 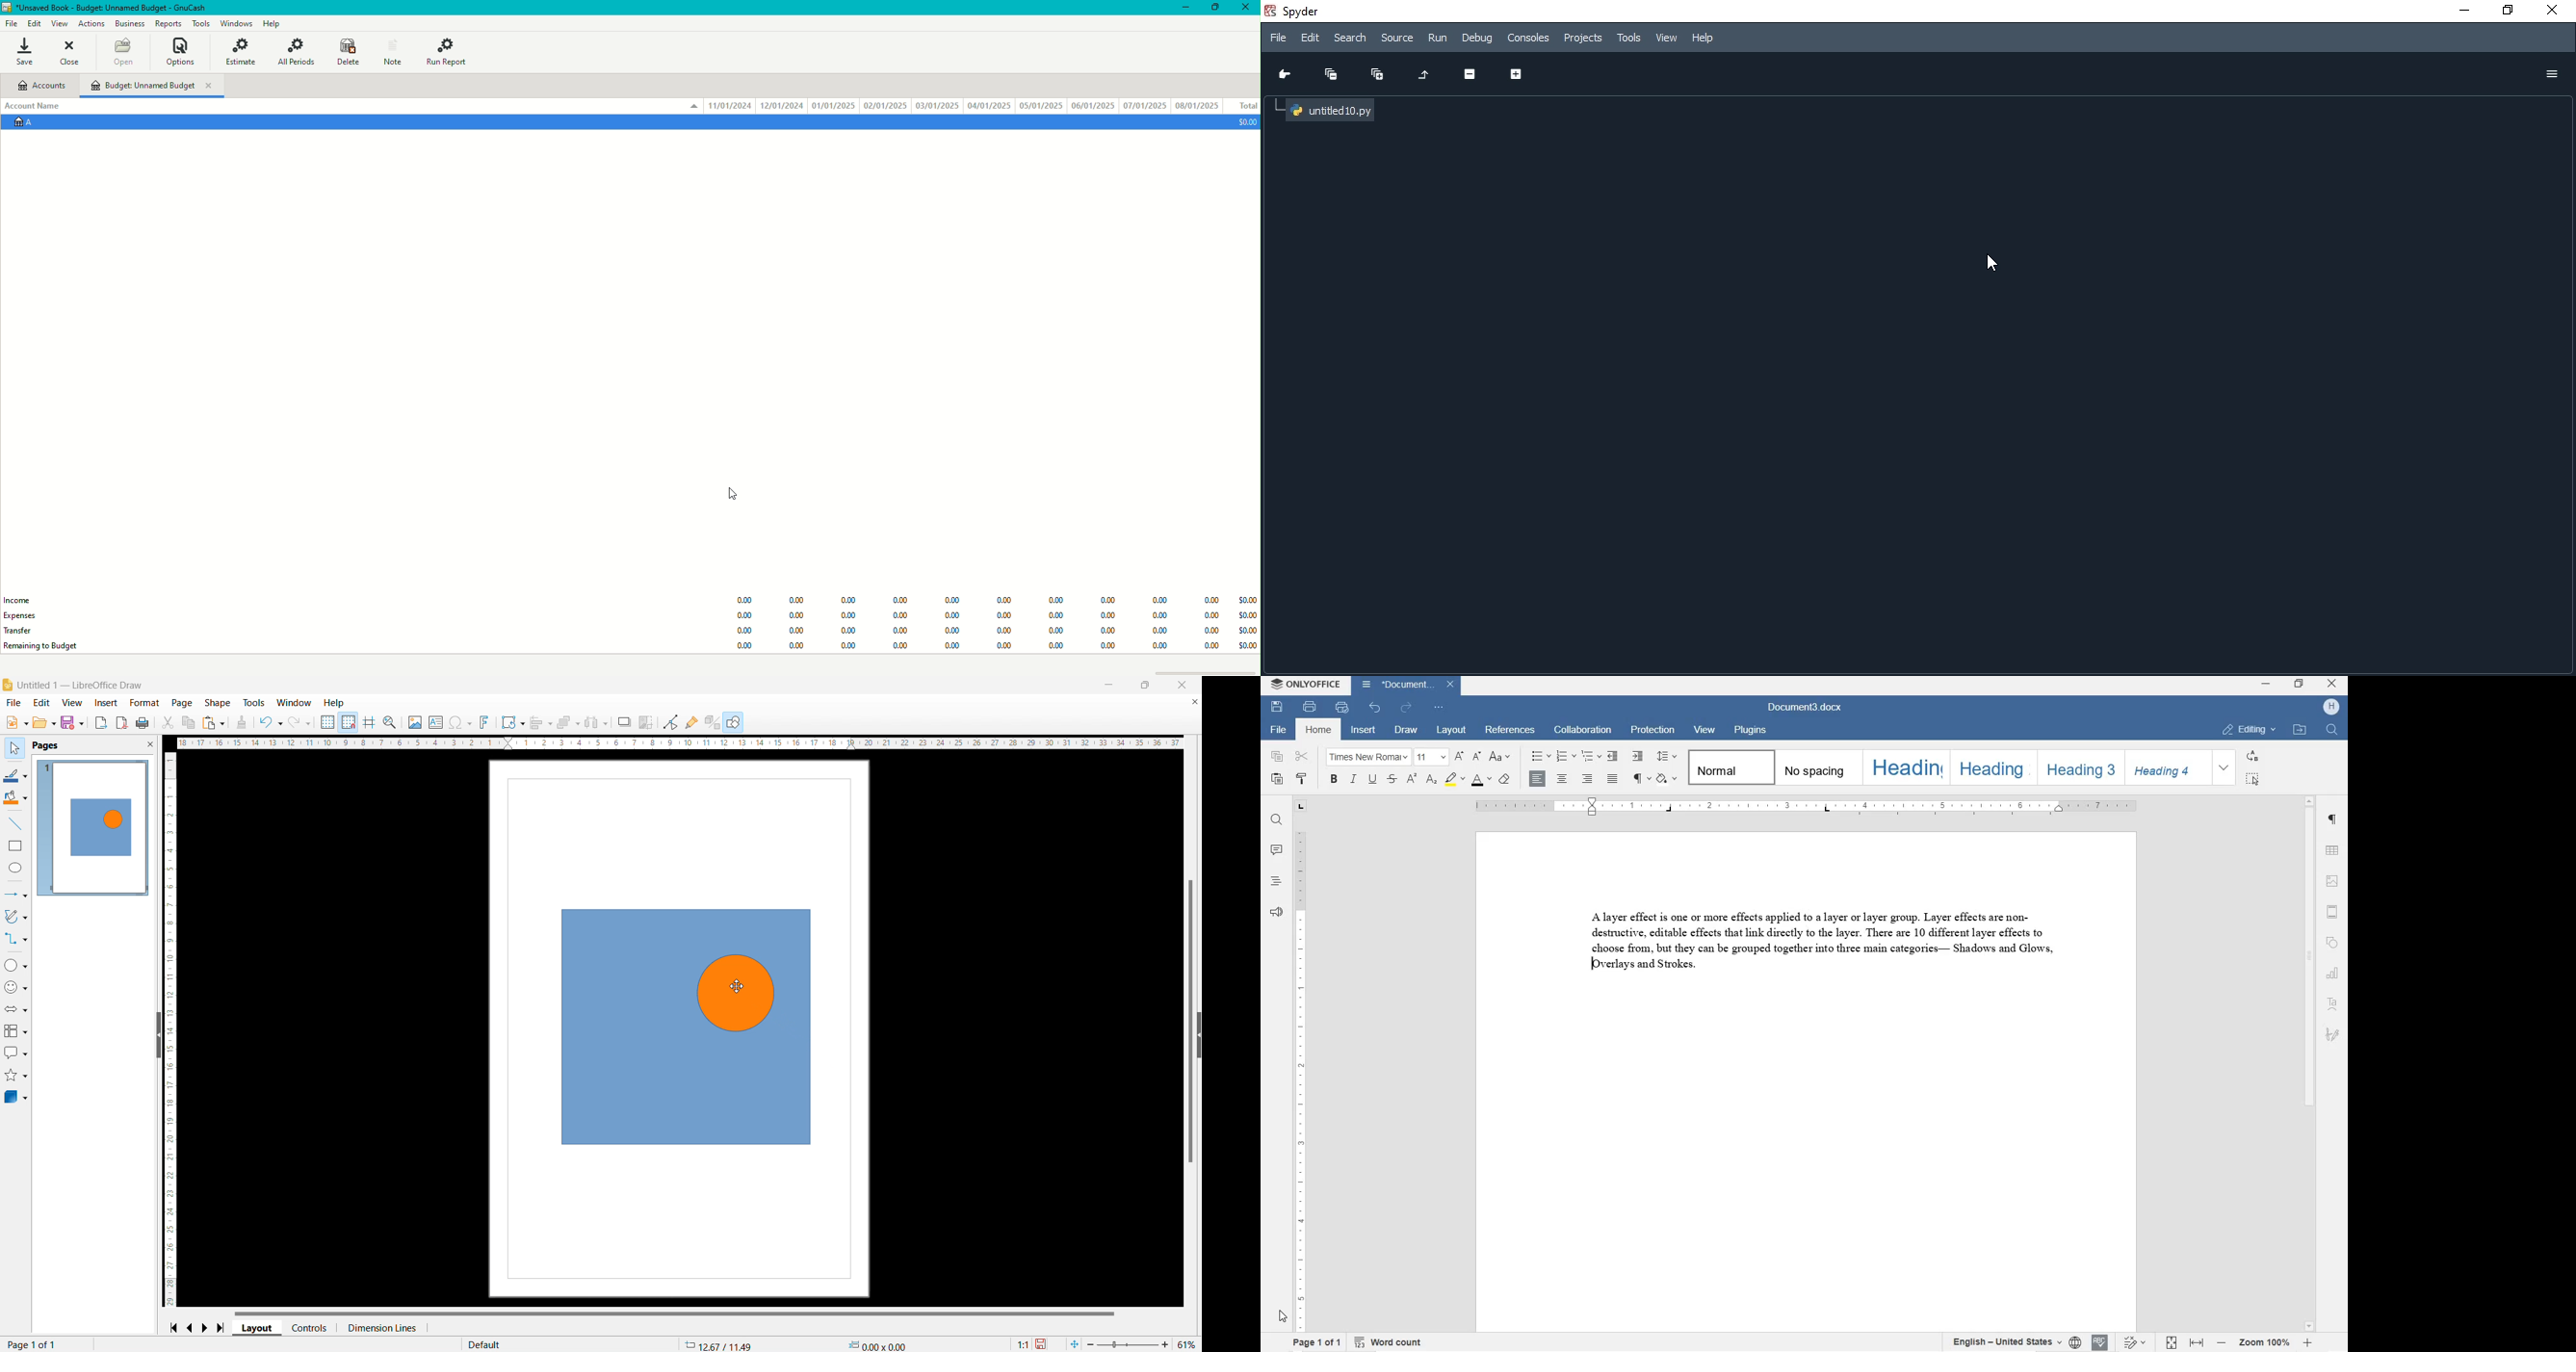 What do you see at coordinates (1327, 109) in the screenshot?
I see `Untitled.py` at bounding box center [1327, 109].